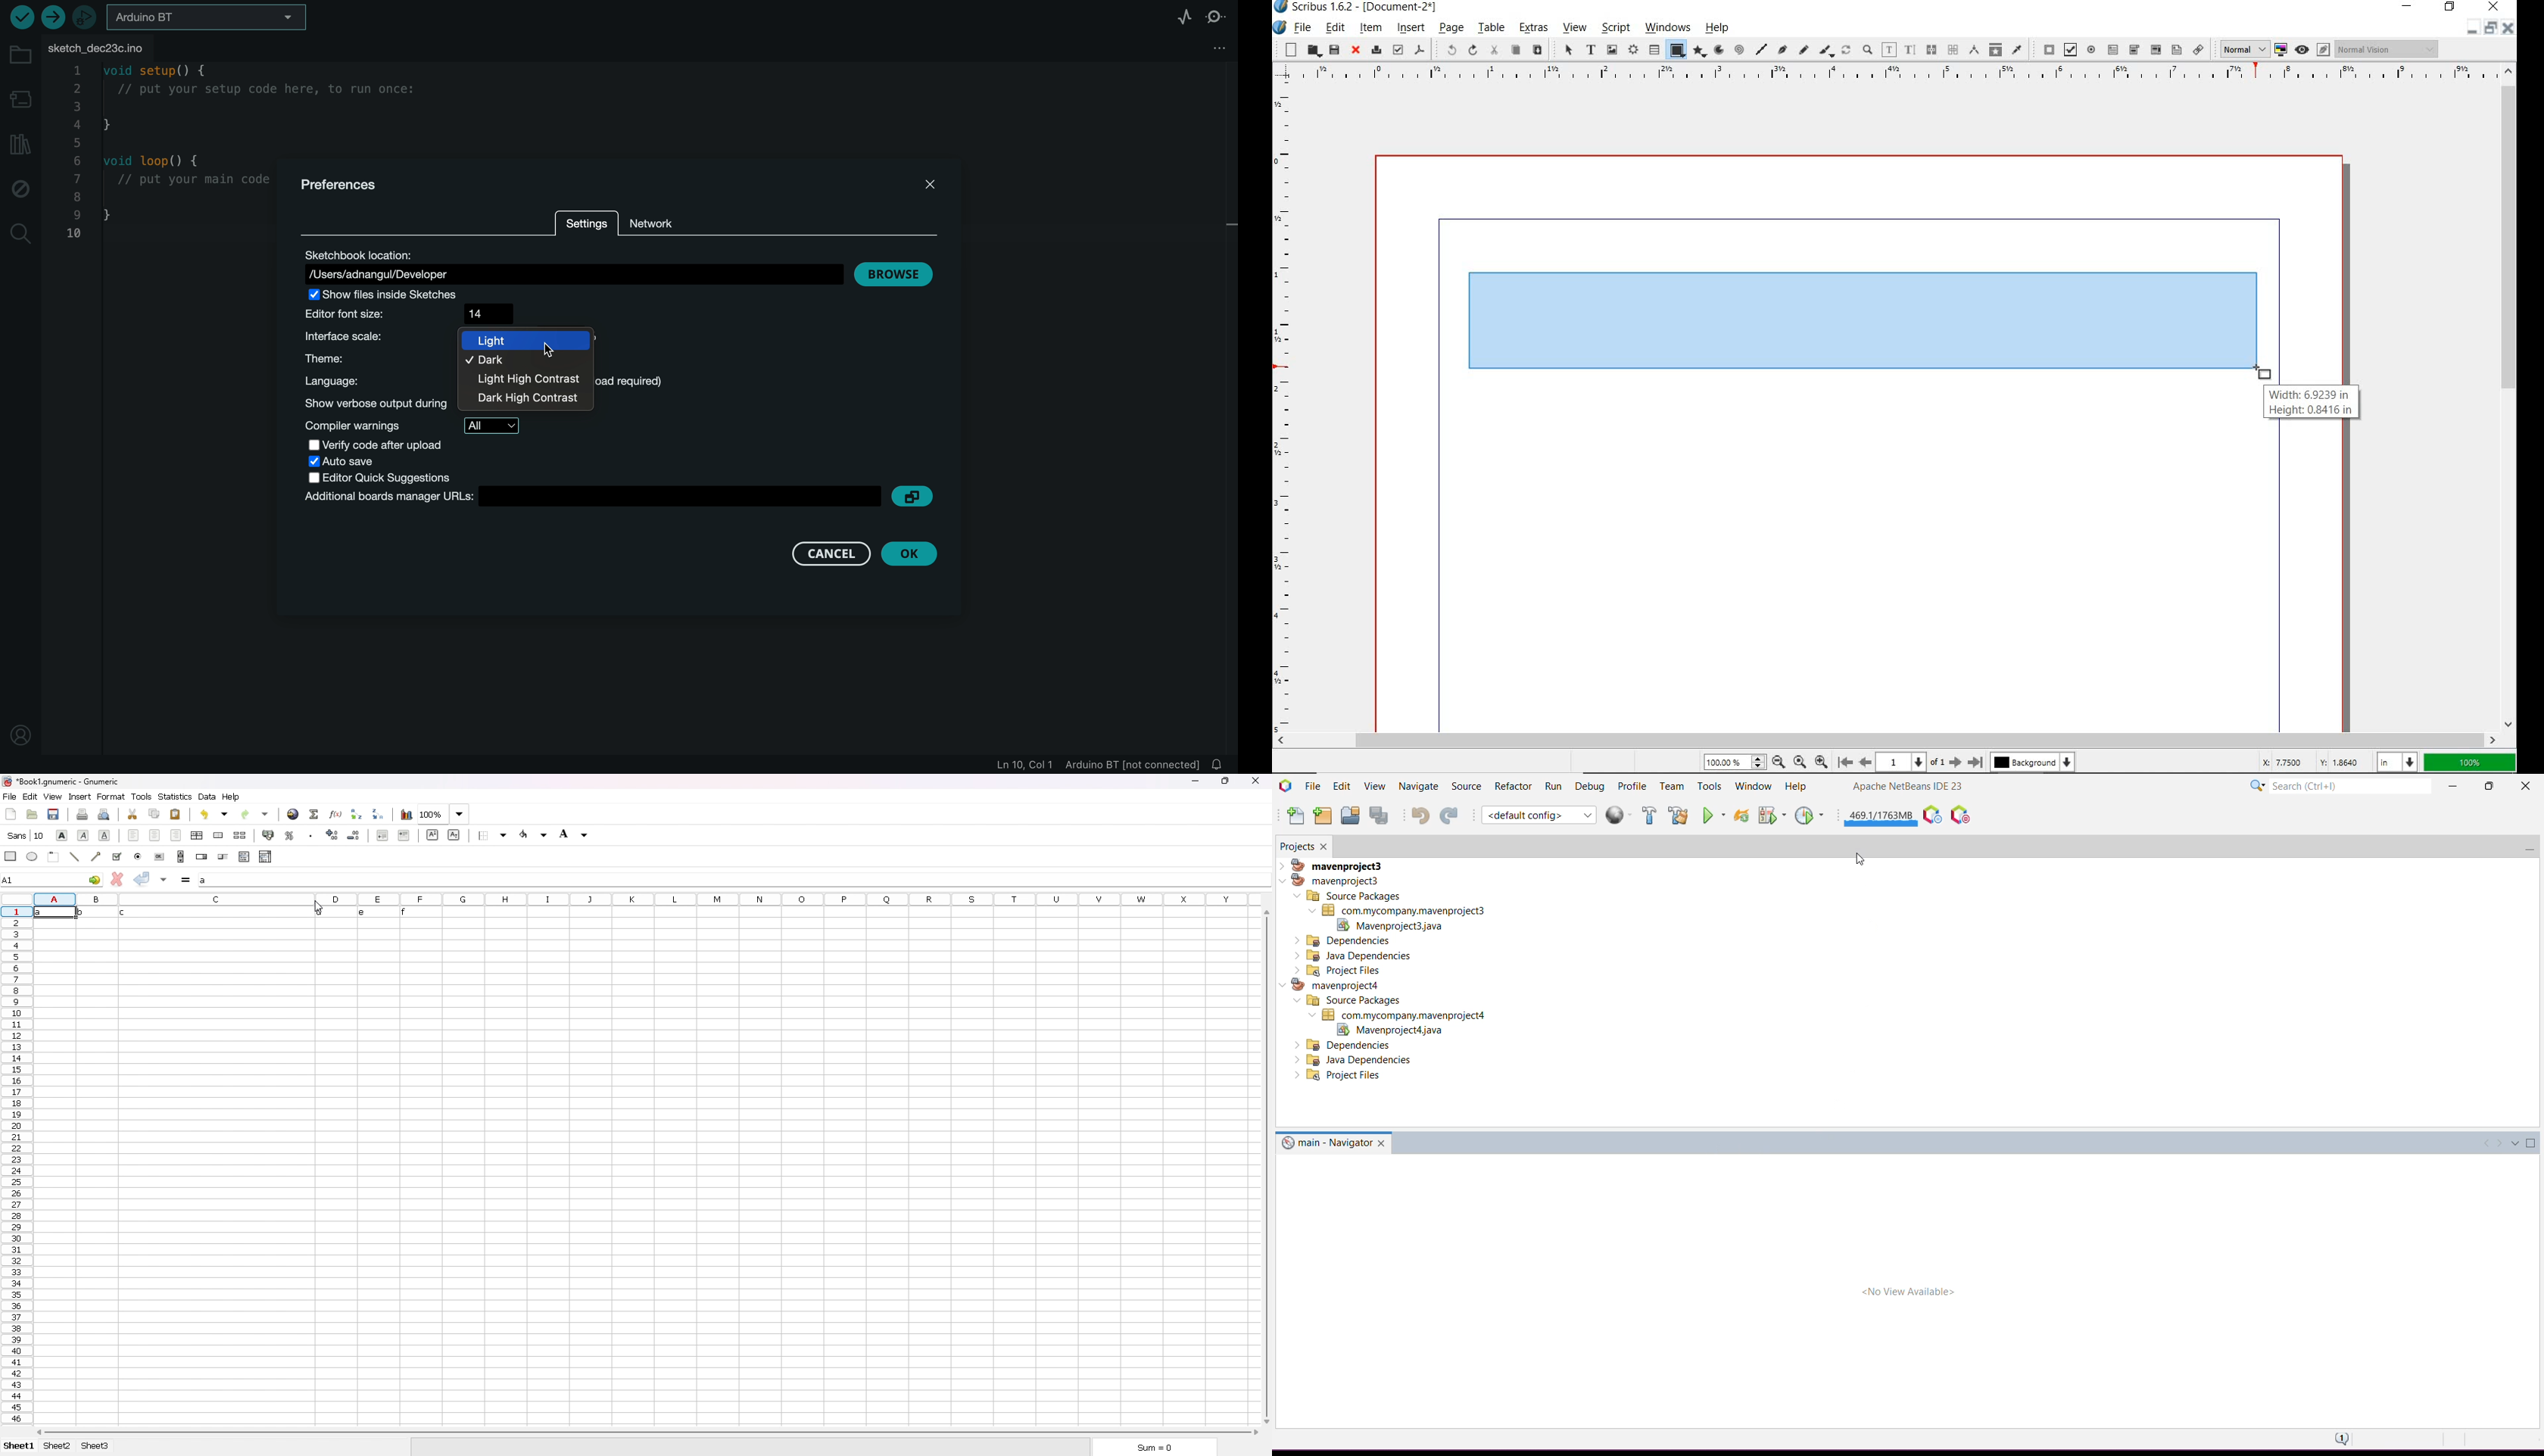 The height and width of the screenshot is (1456, 2548). Describe the element at coordinates (1846, 49) in the screenshot. I see `rotate item` at that location.